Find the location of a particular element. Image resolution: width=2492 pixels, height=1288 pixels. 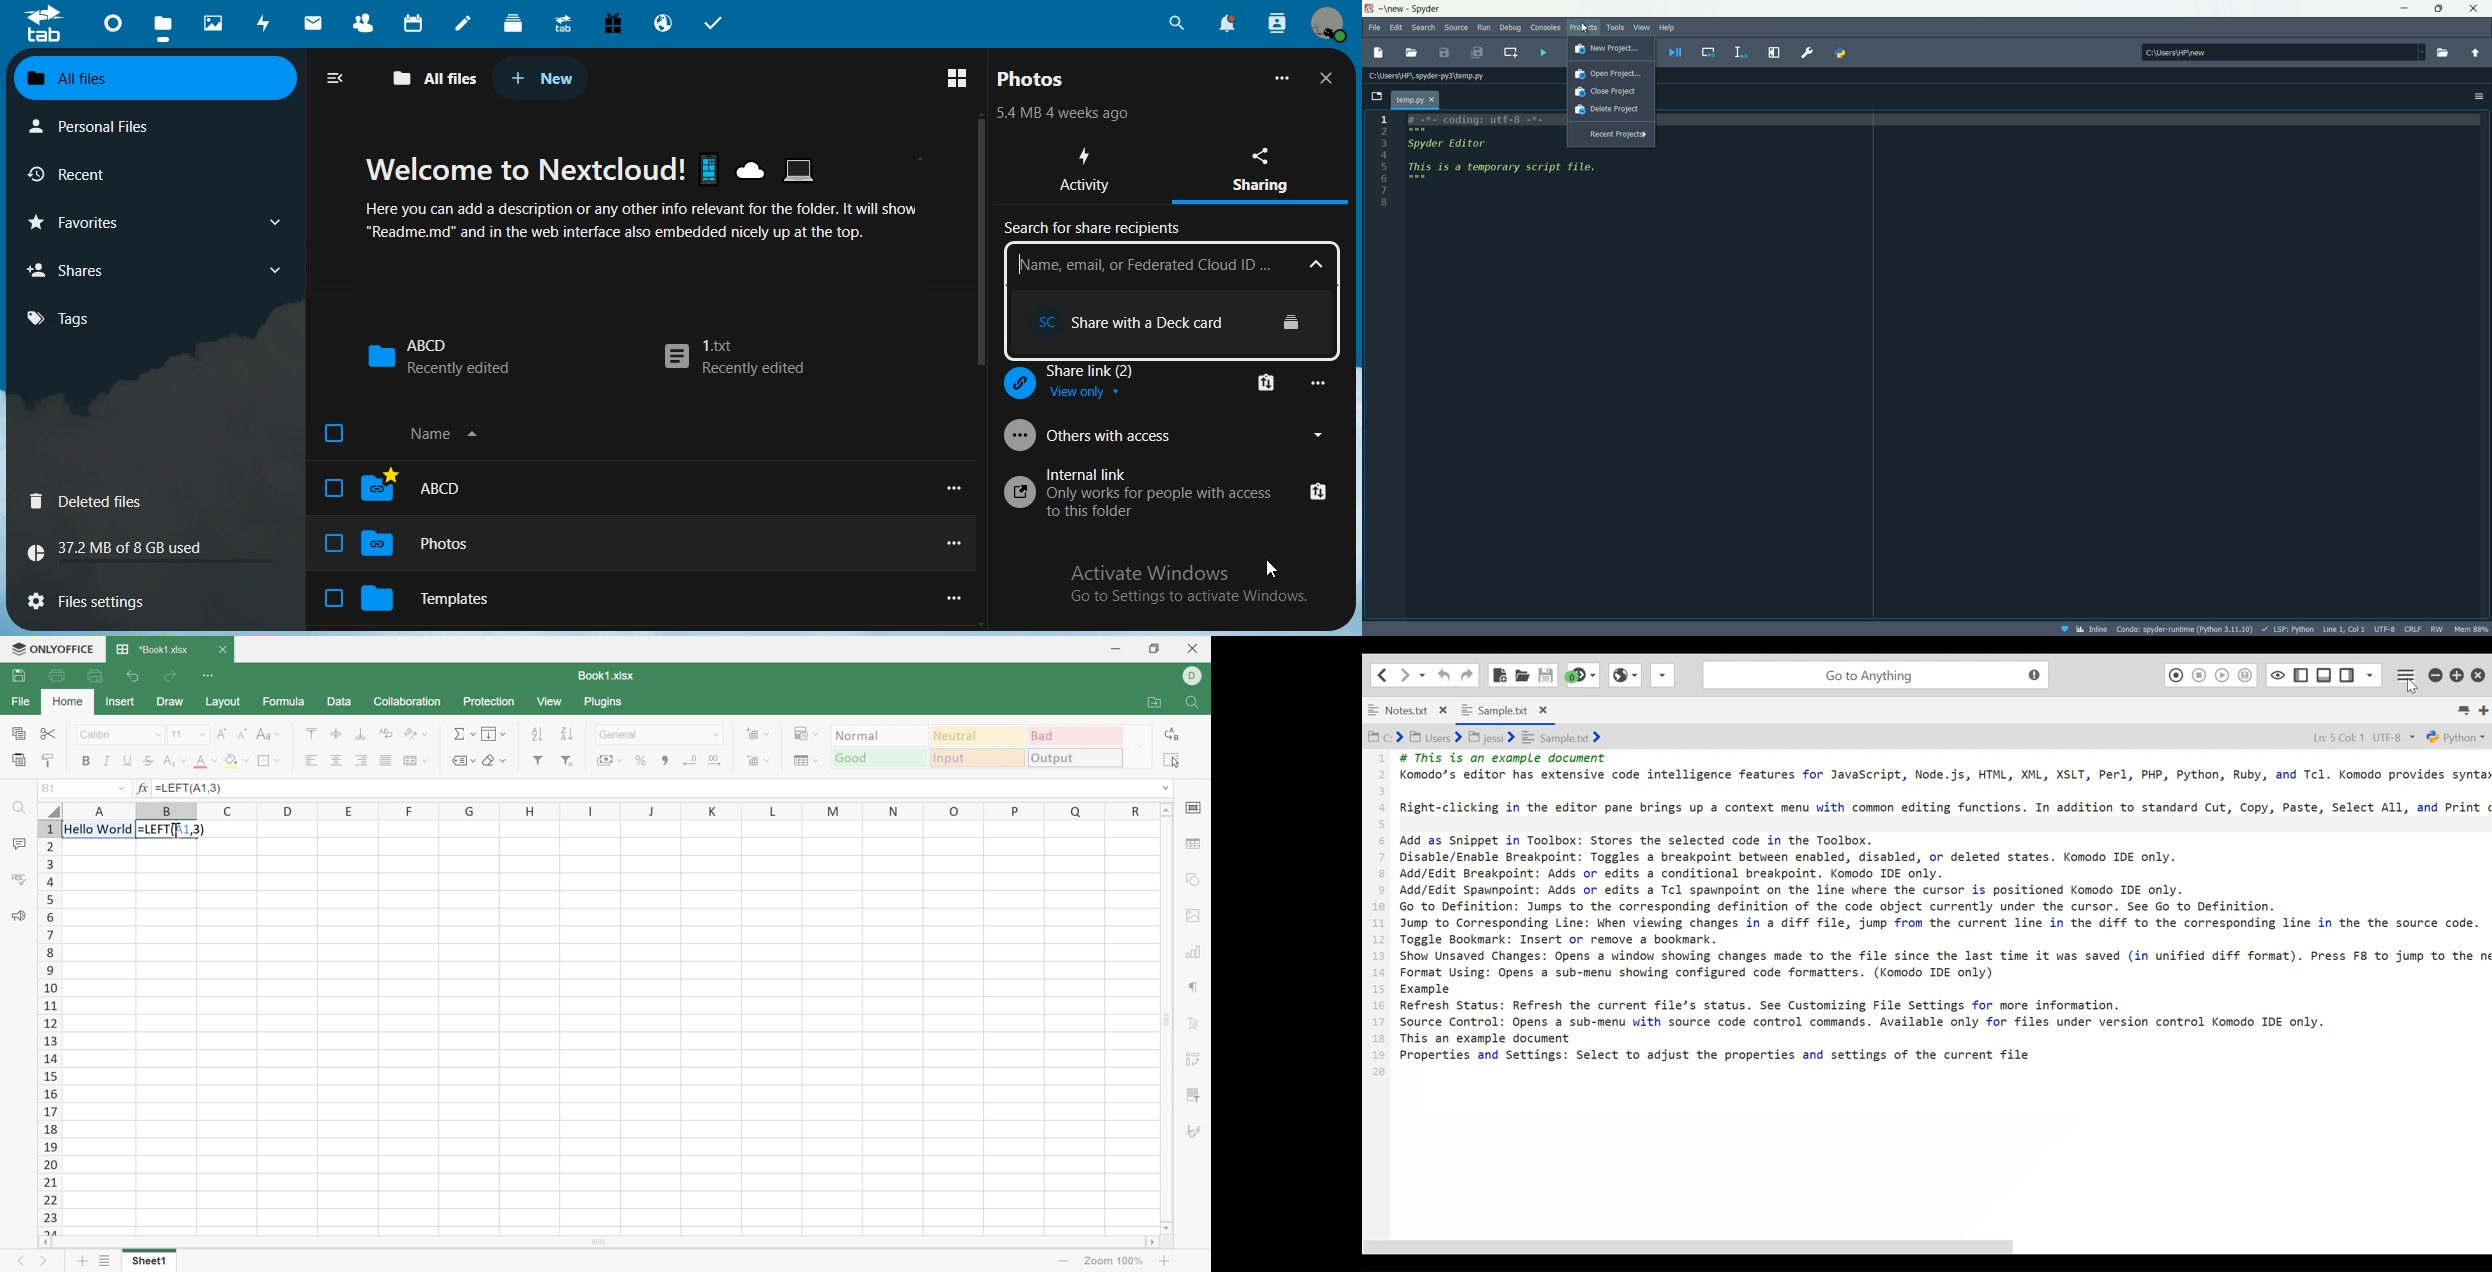

=LEFT(A1,3) is located at coordinates (170, 828).